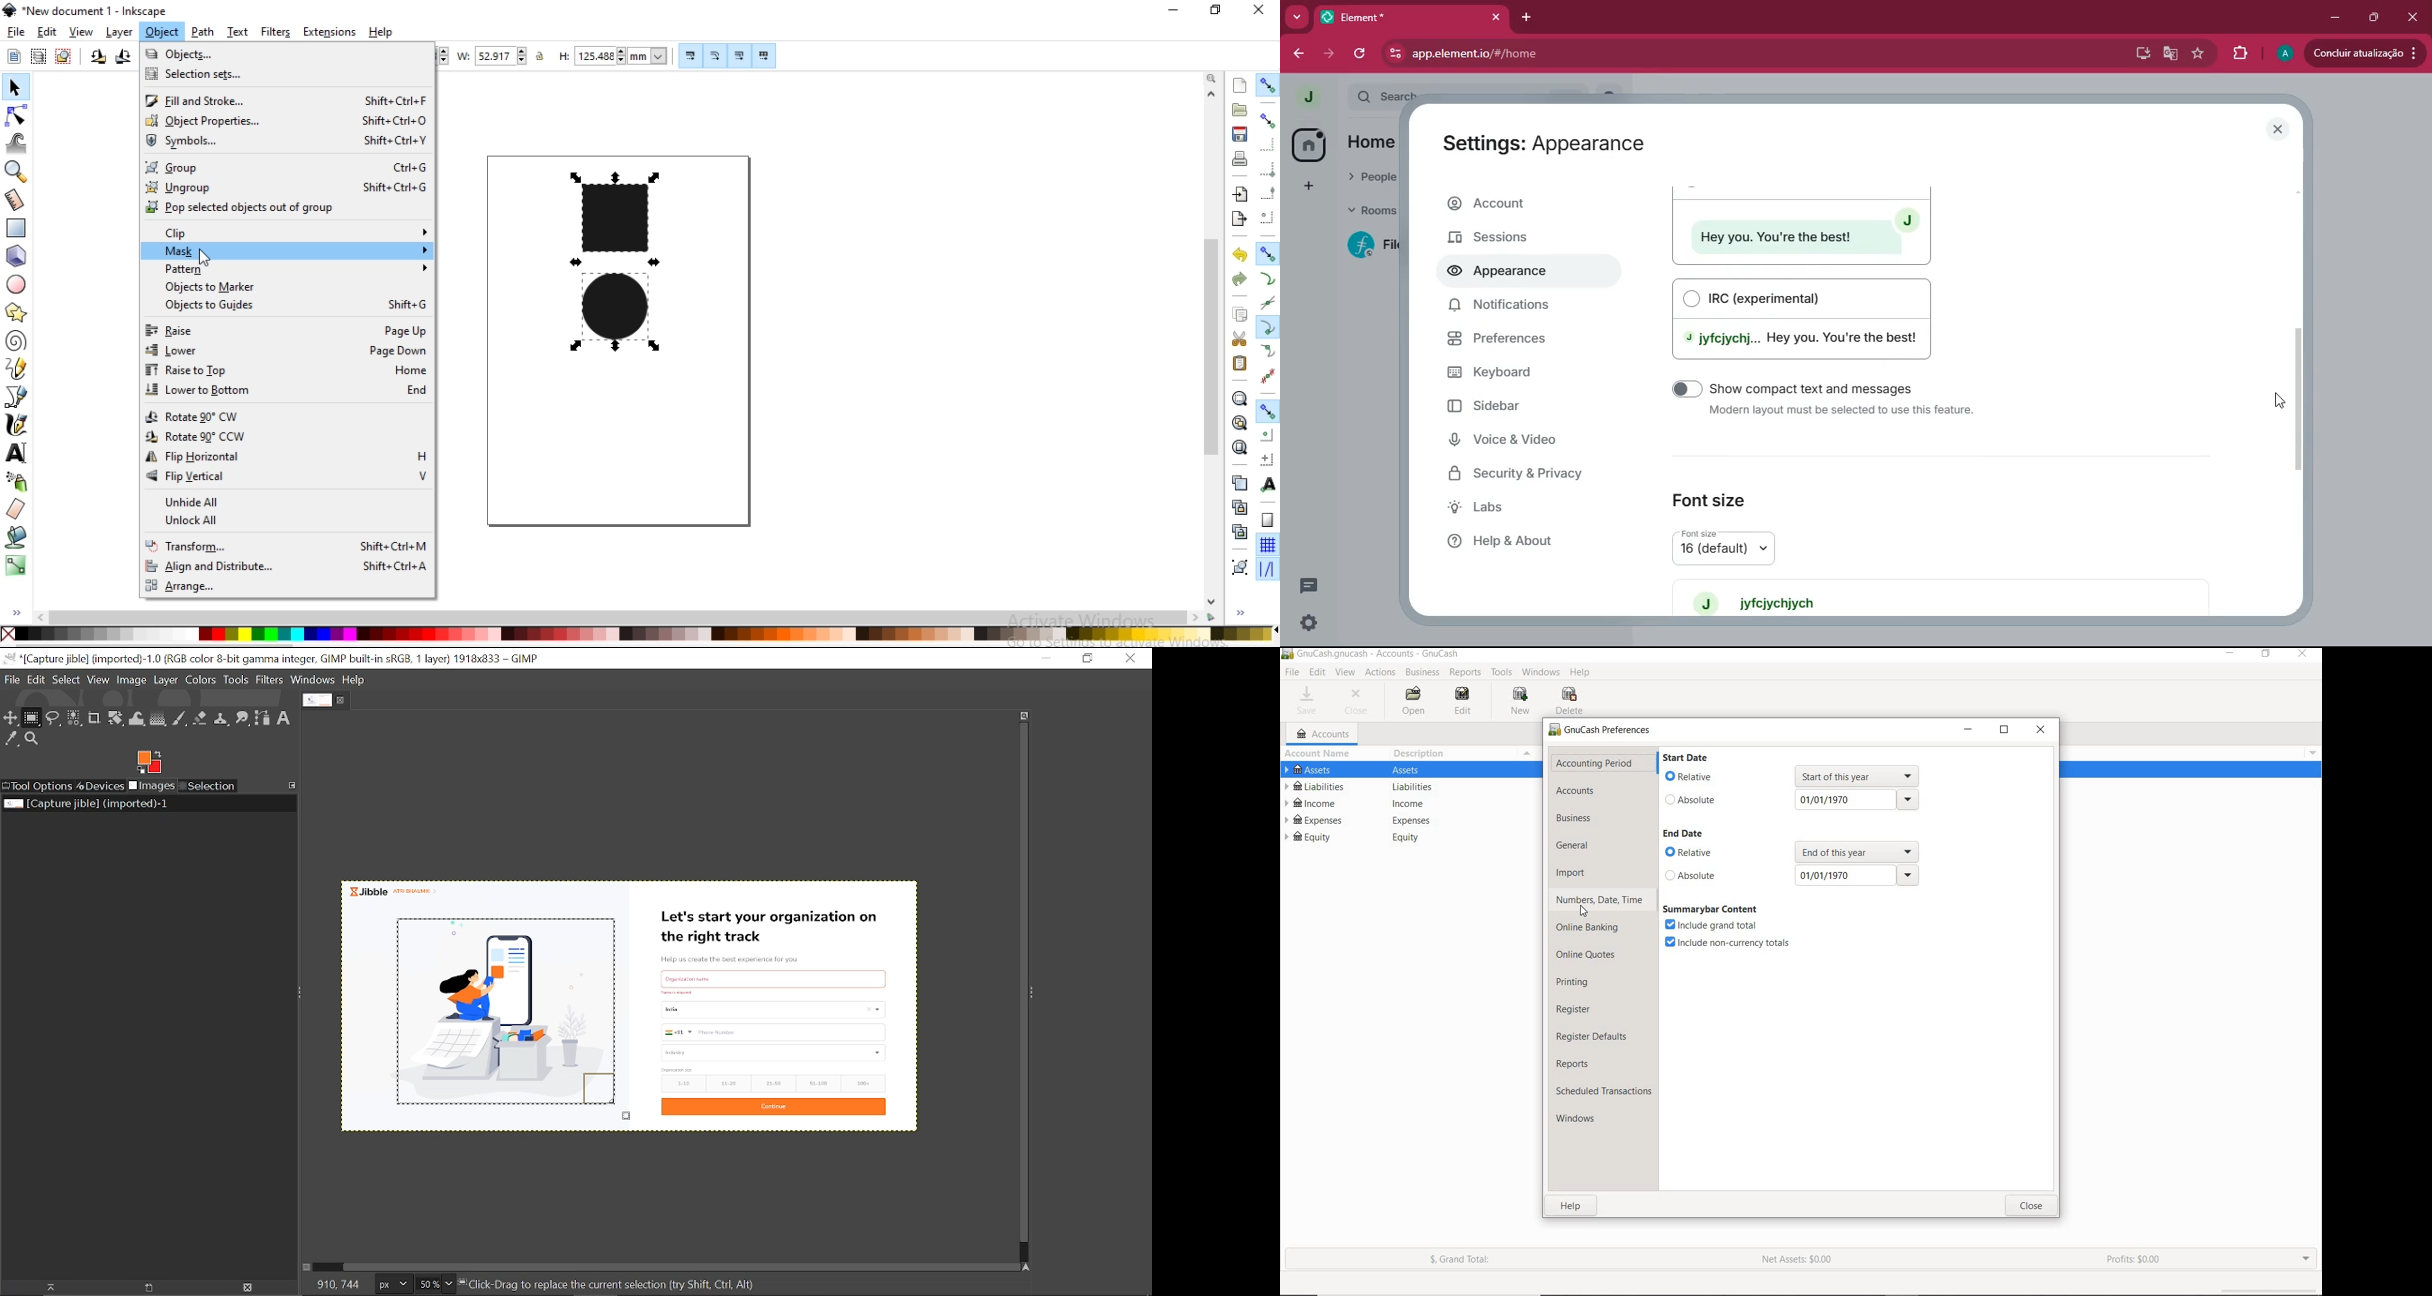 The image size is (2436, 1316). What do you see at coordinates (19, 116) in the screenshot?
I see `edit paths by nodes` at bounding box center [19, 116].